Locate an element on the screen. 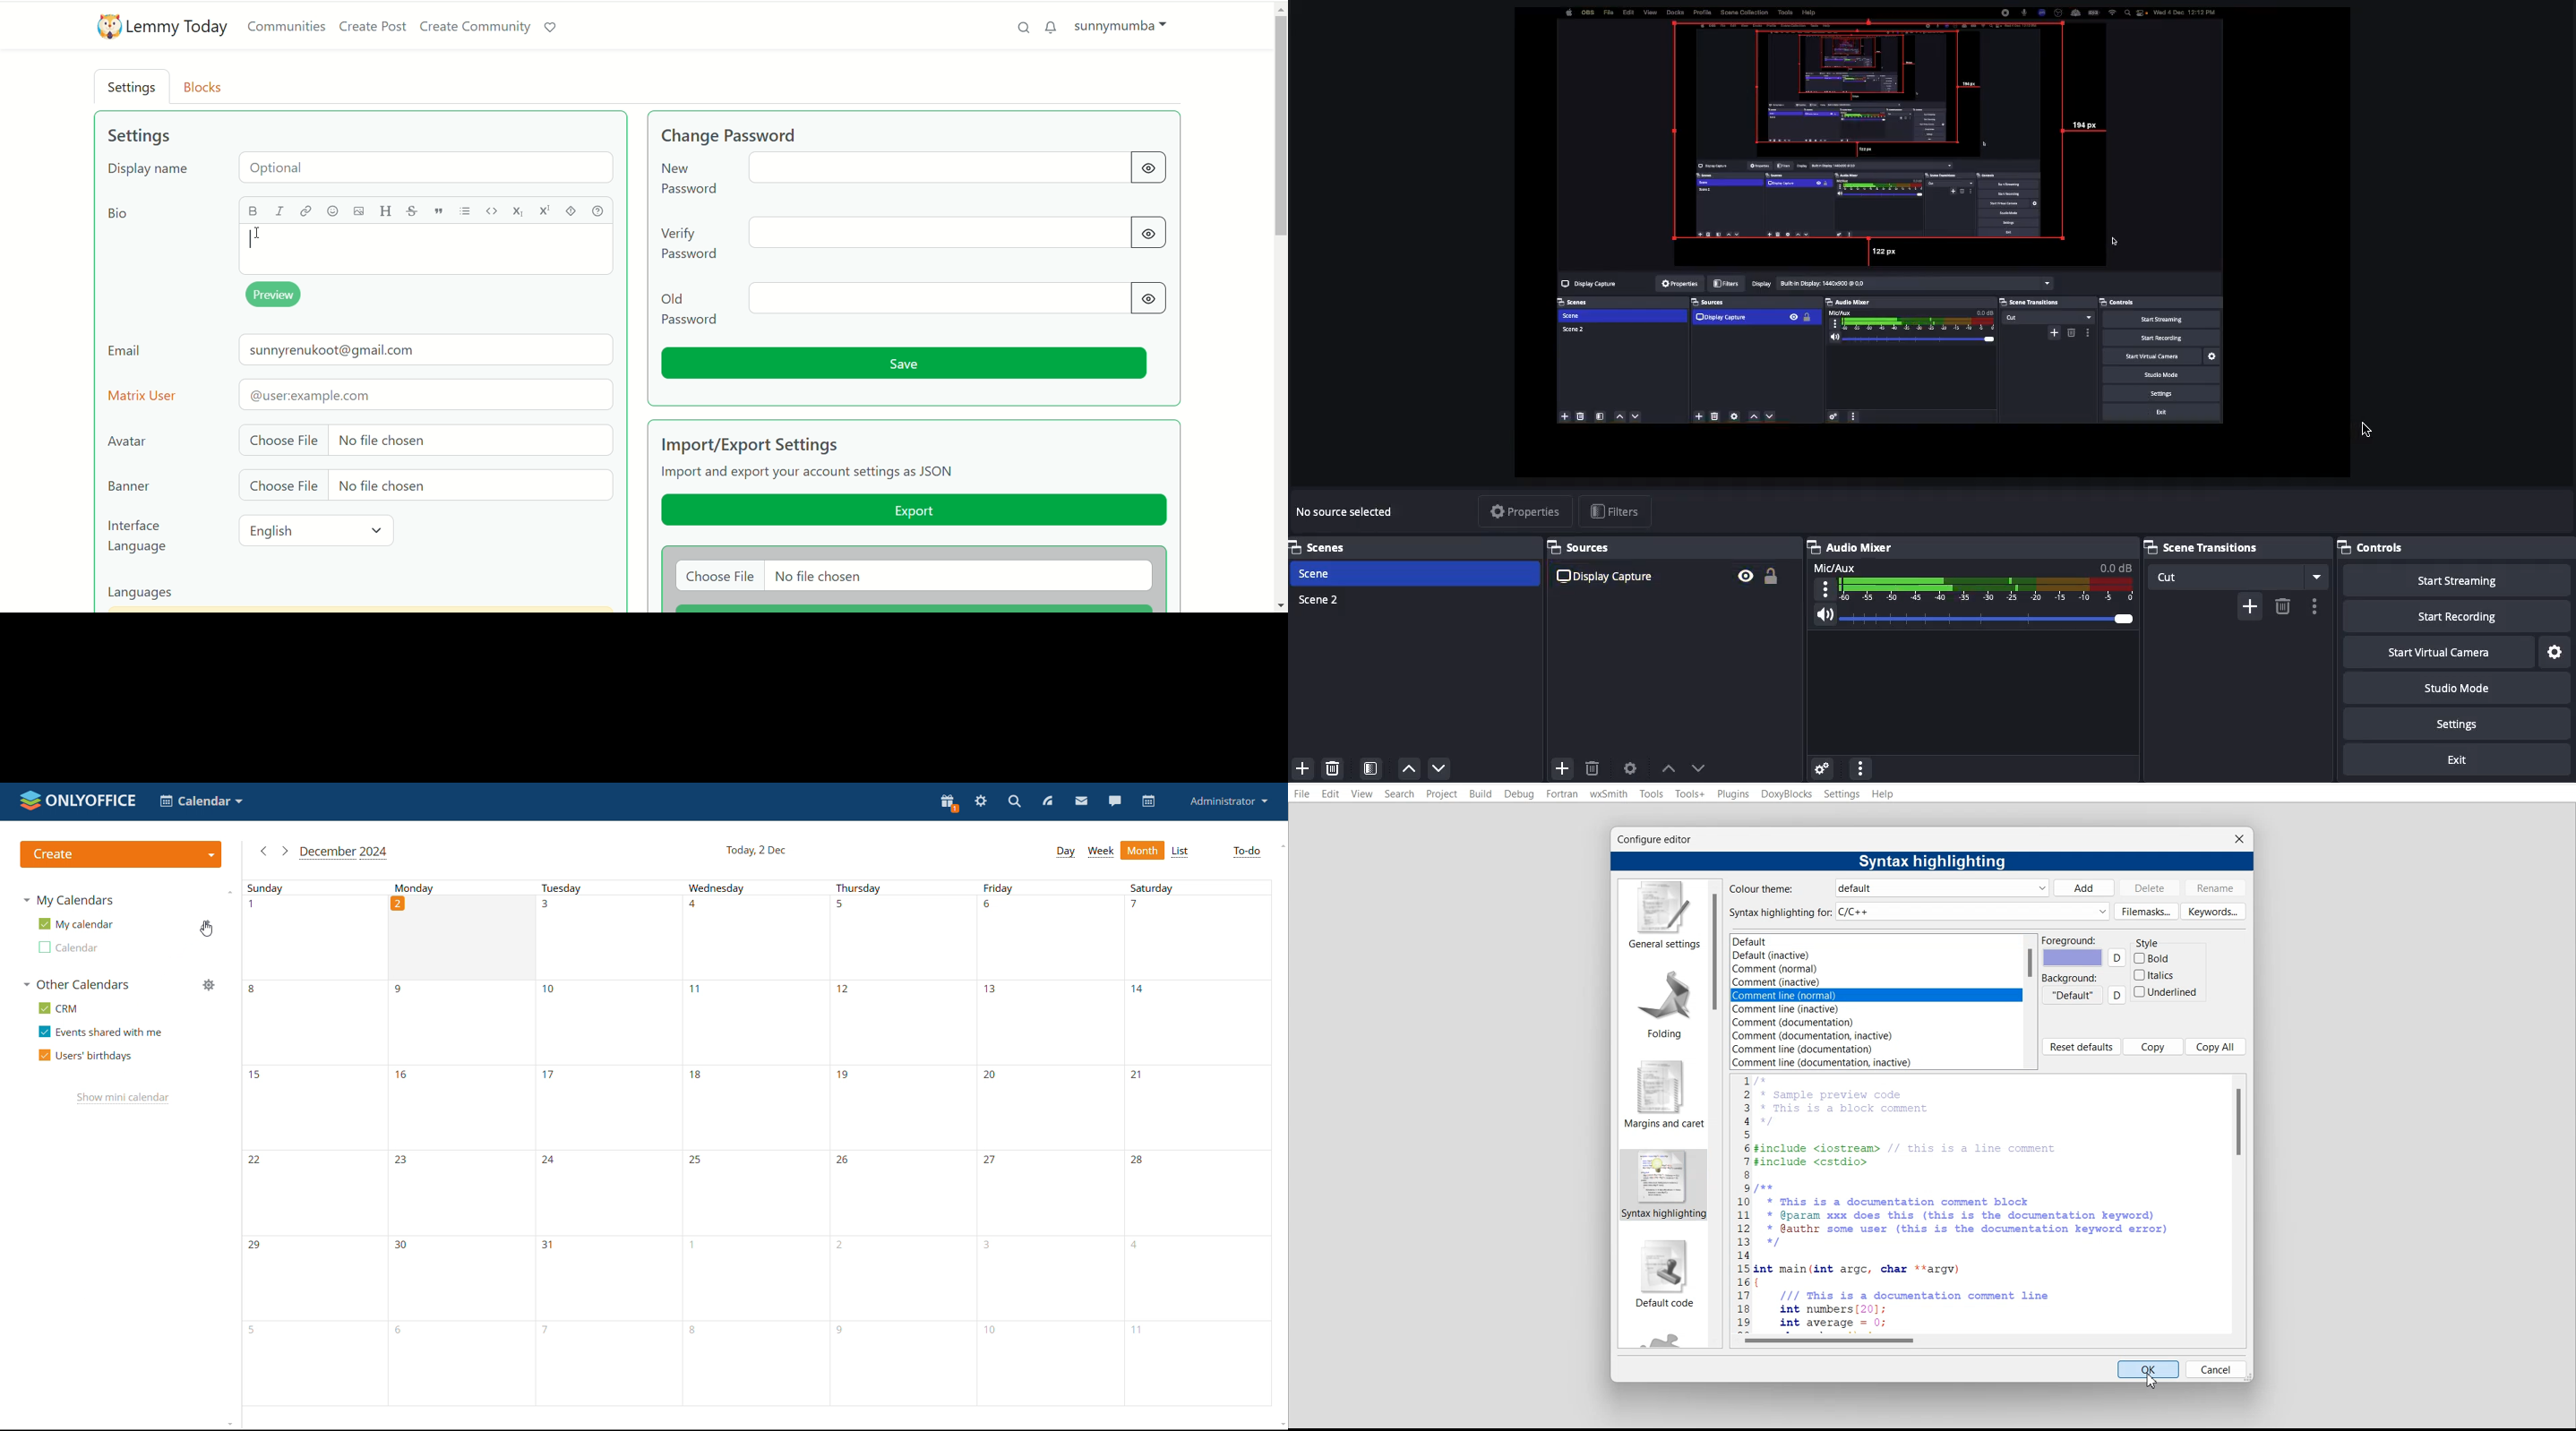  Copy is located at coordinates (2153, 1046).